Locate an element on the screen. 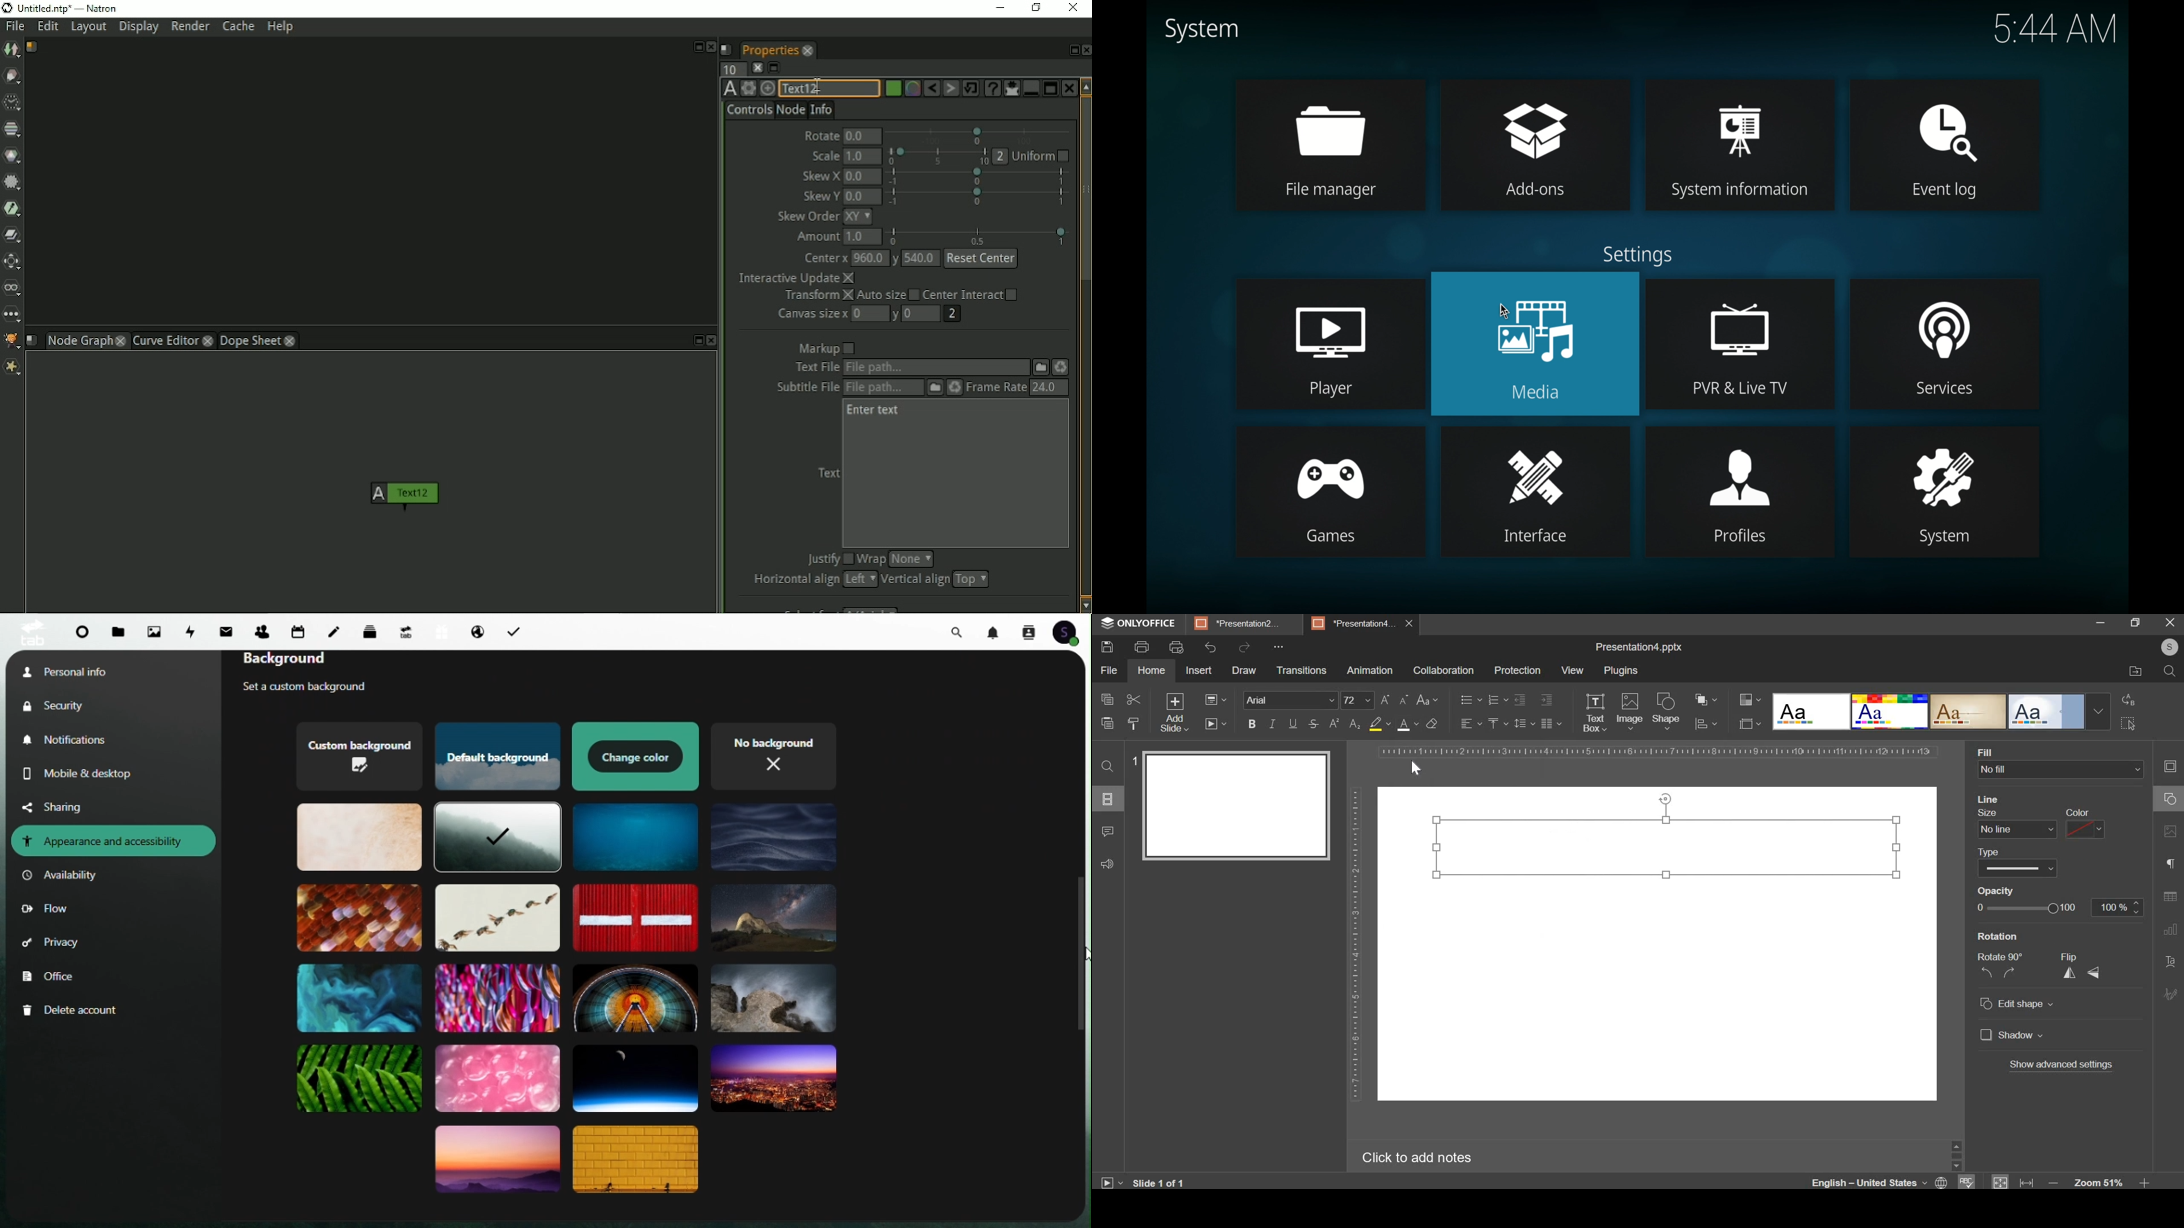 This screenshot has height=1232, width=2184. system is located at coordinates (1201, 30).